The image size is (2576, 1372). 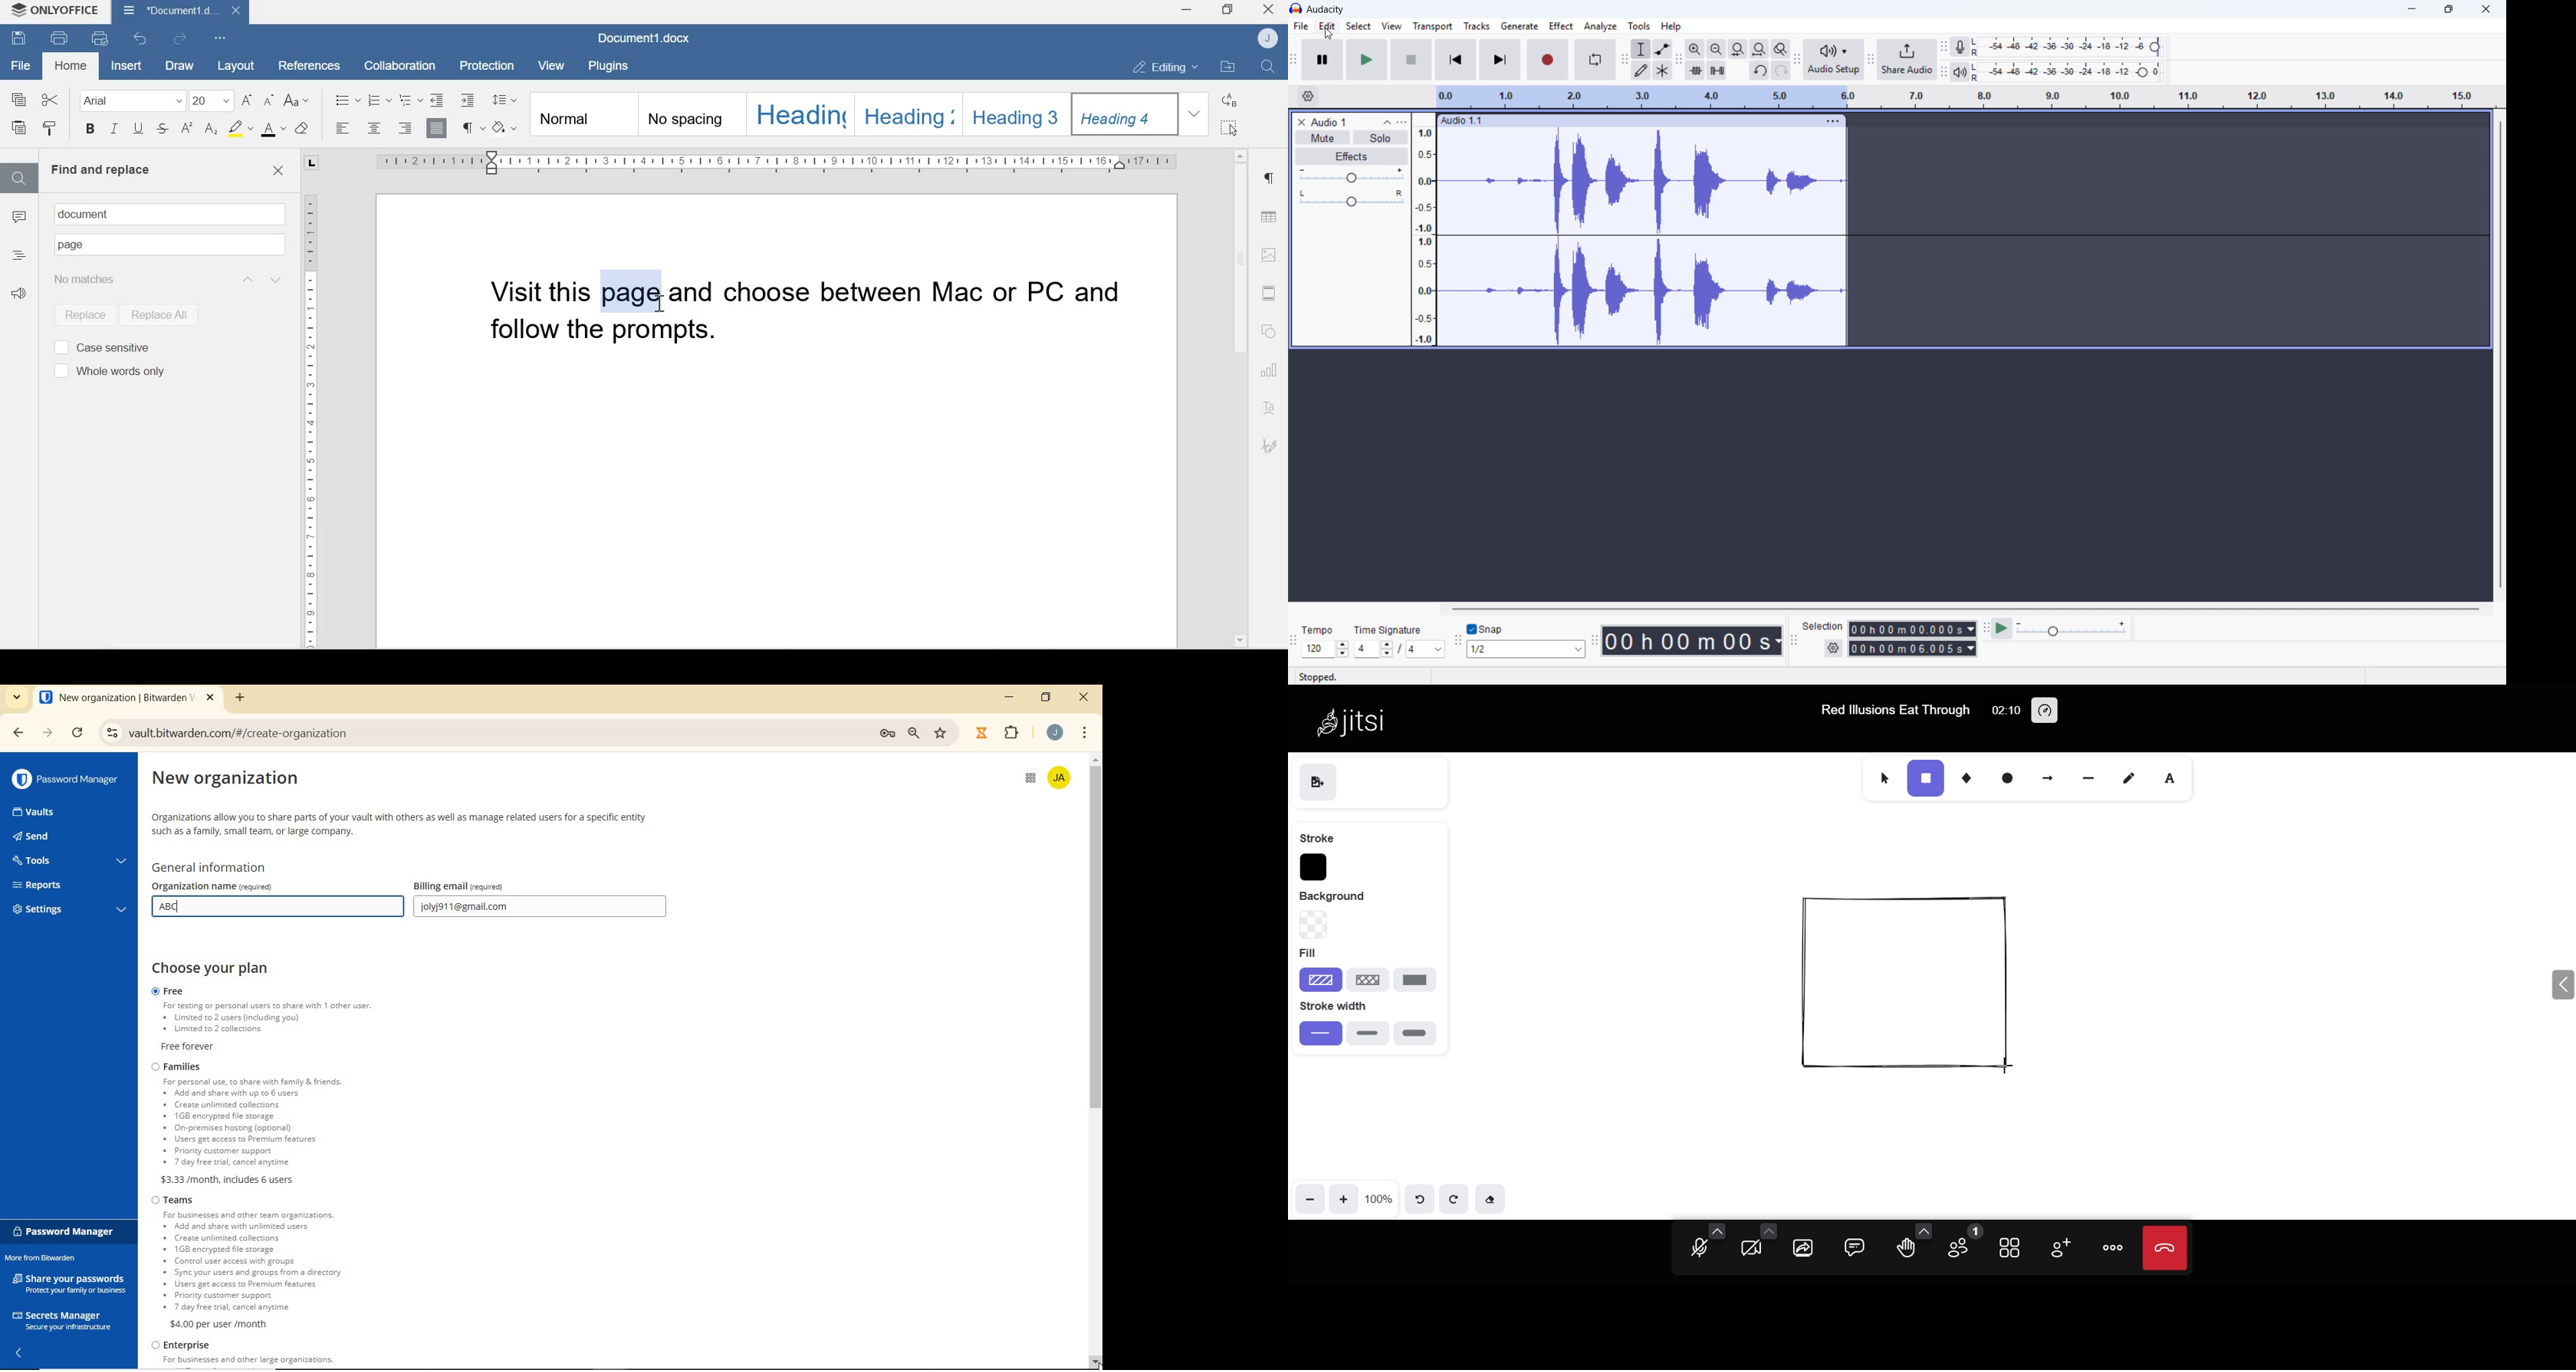 I want to click on gain, so click(x=1350, y=176).